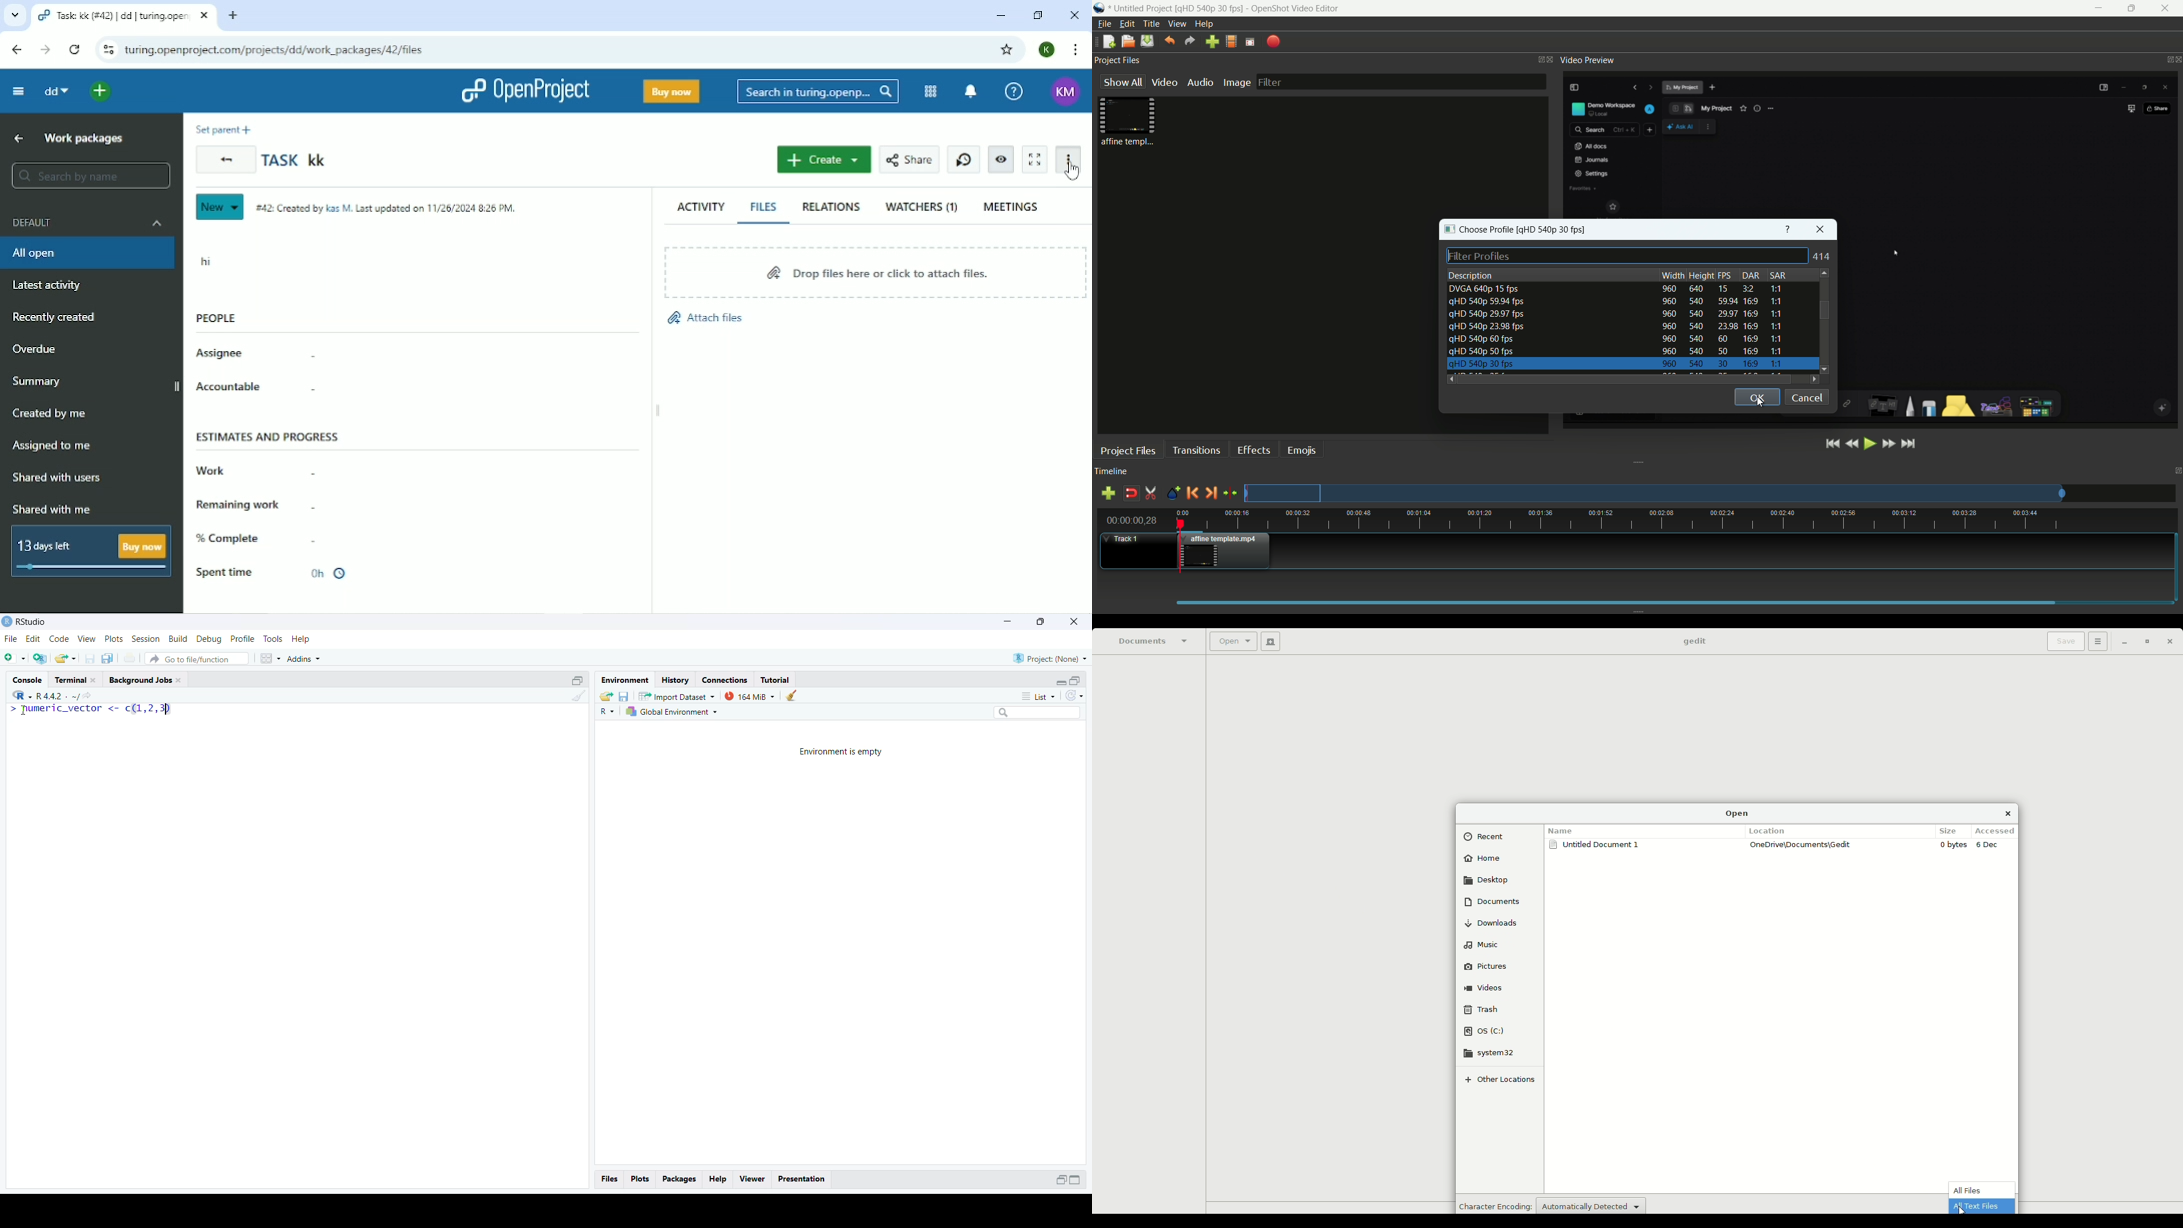  What do you see at coordinates (581, 696) in the screenshot?
I see `clear console` at bounding box center [581, 696].